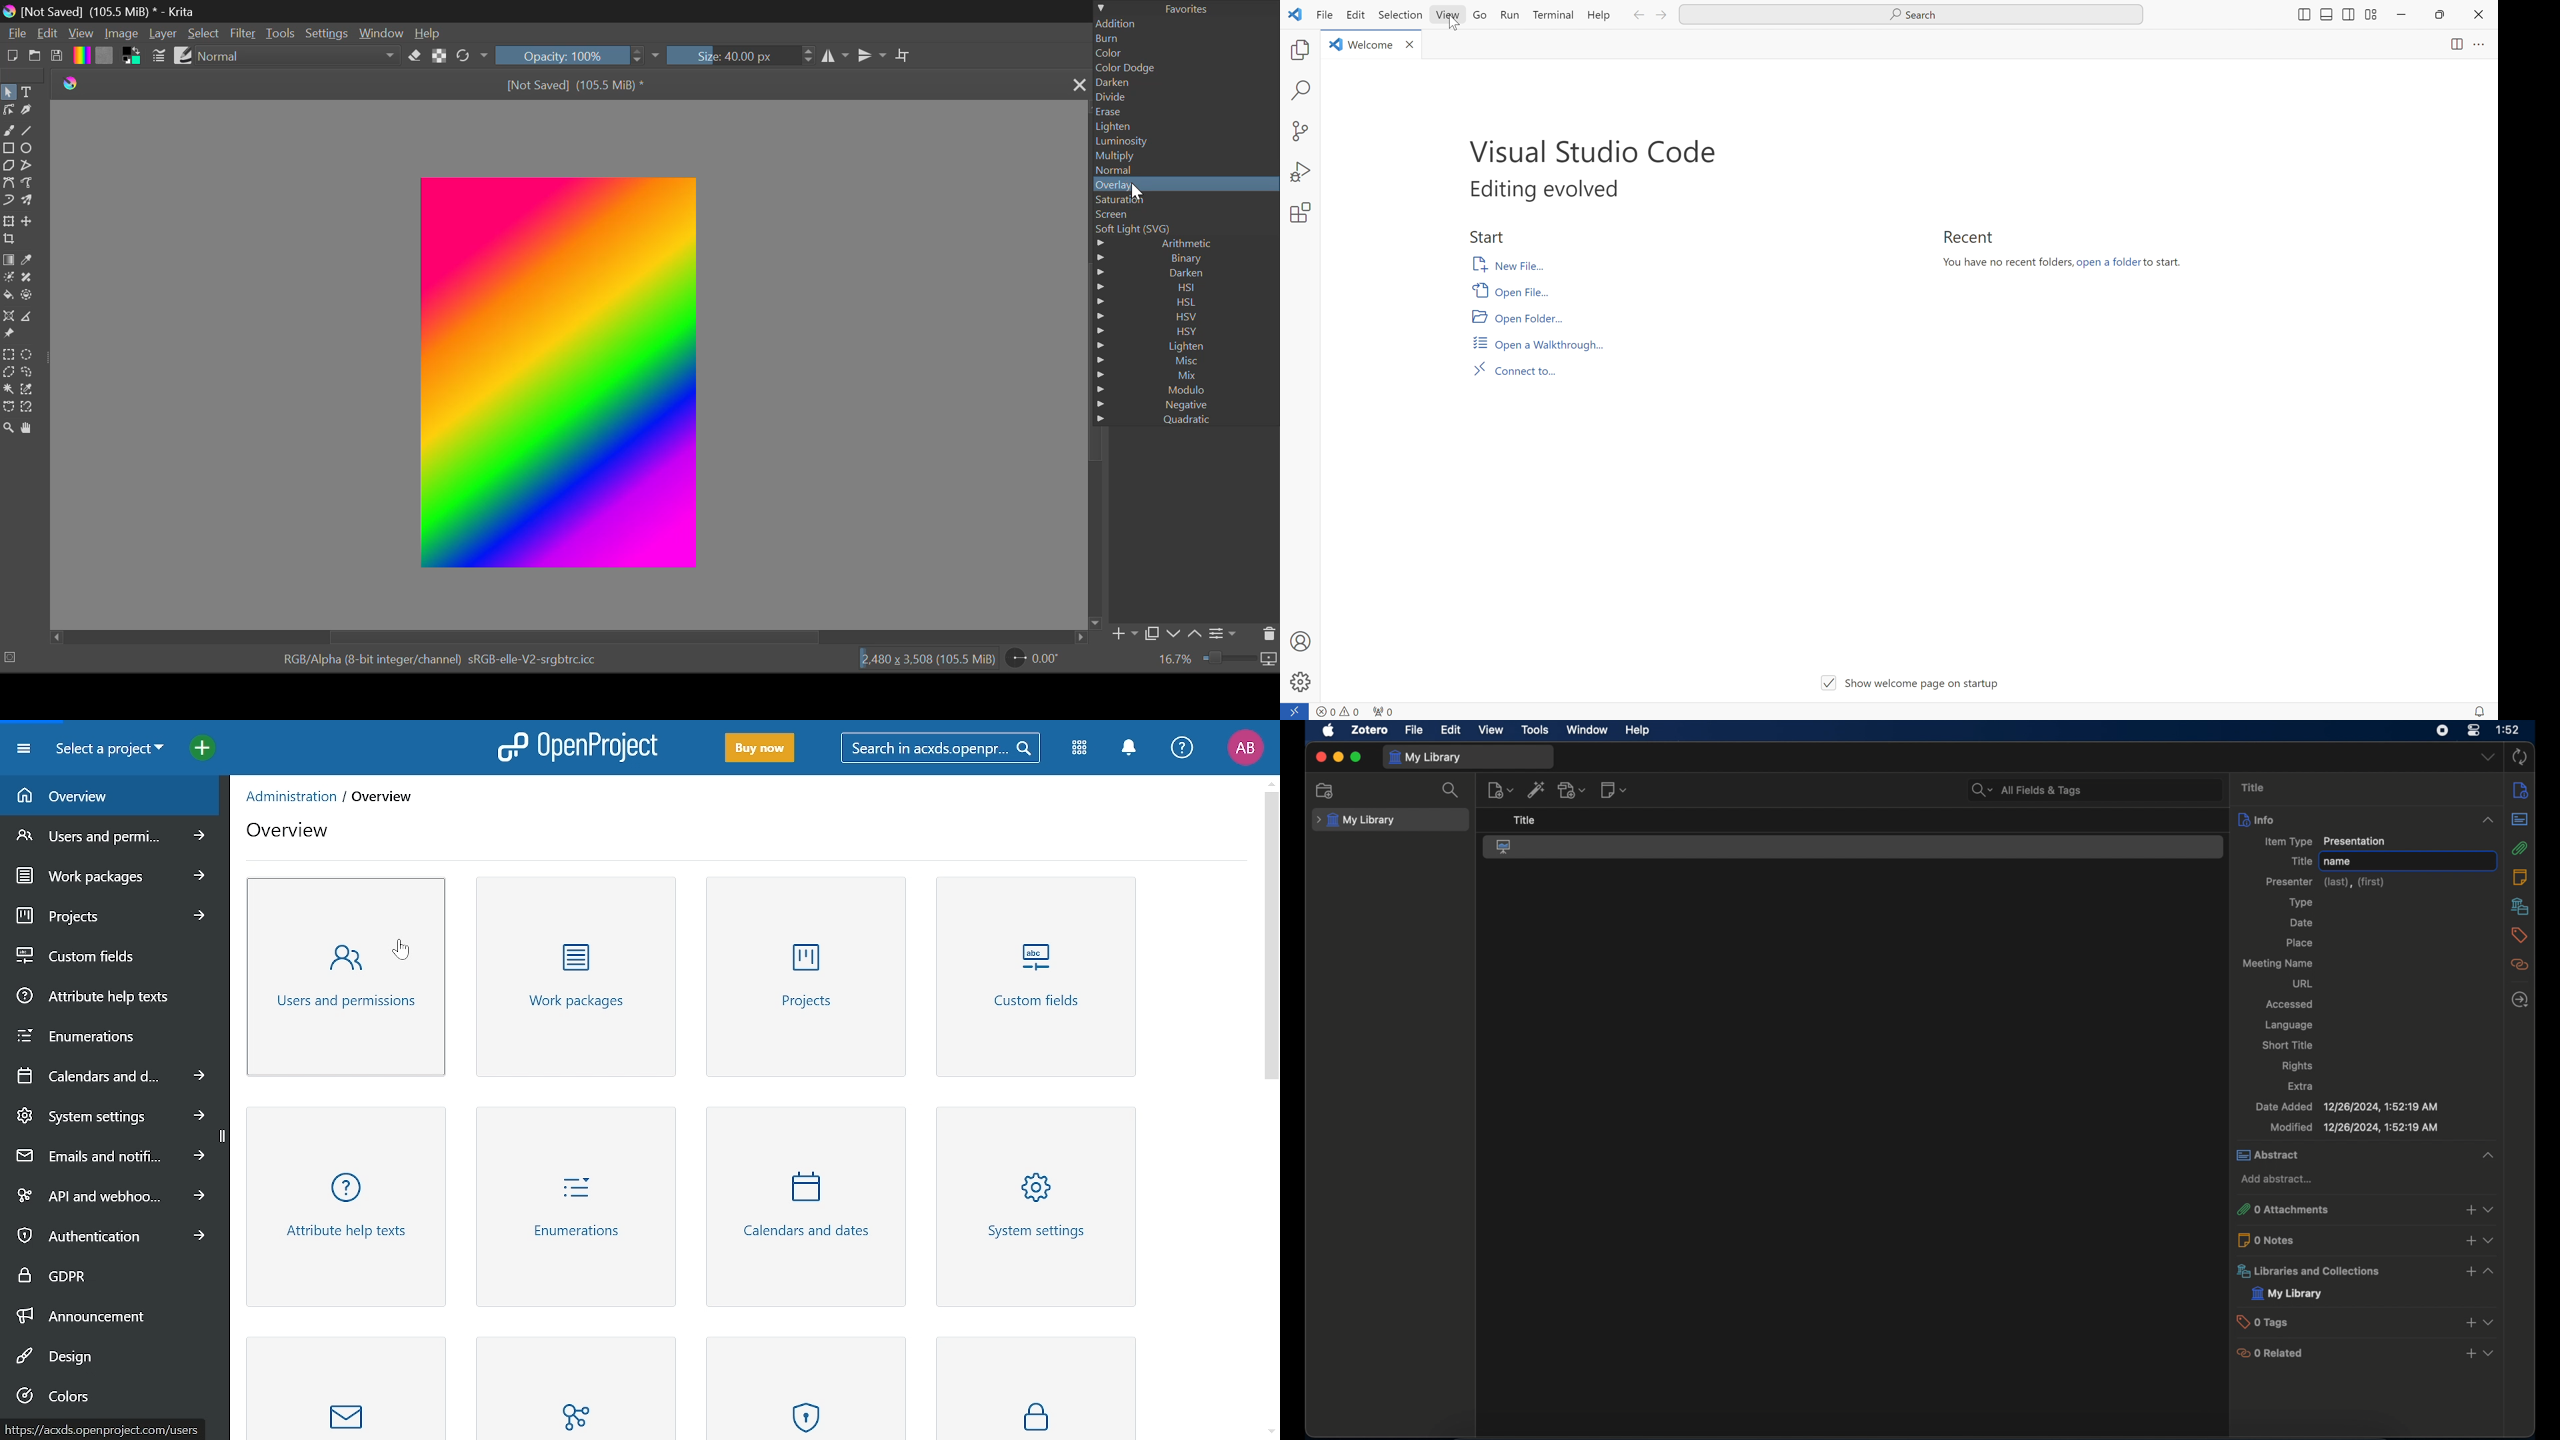 The image size is (2576, 1456). I want to click on Gradient Fill, so click(9, 260).